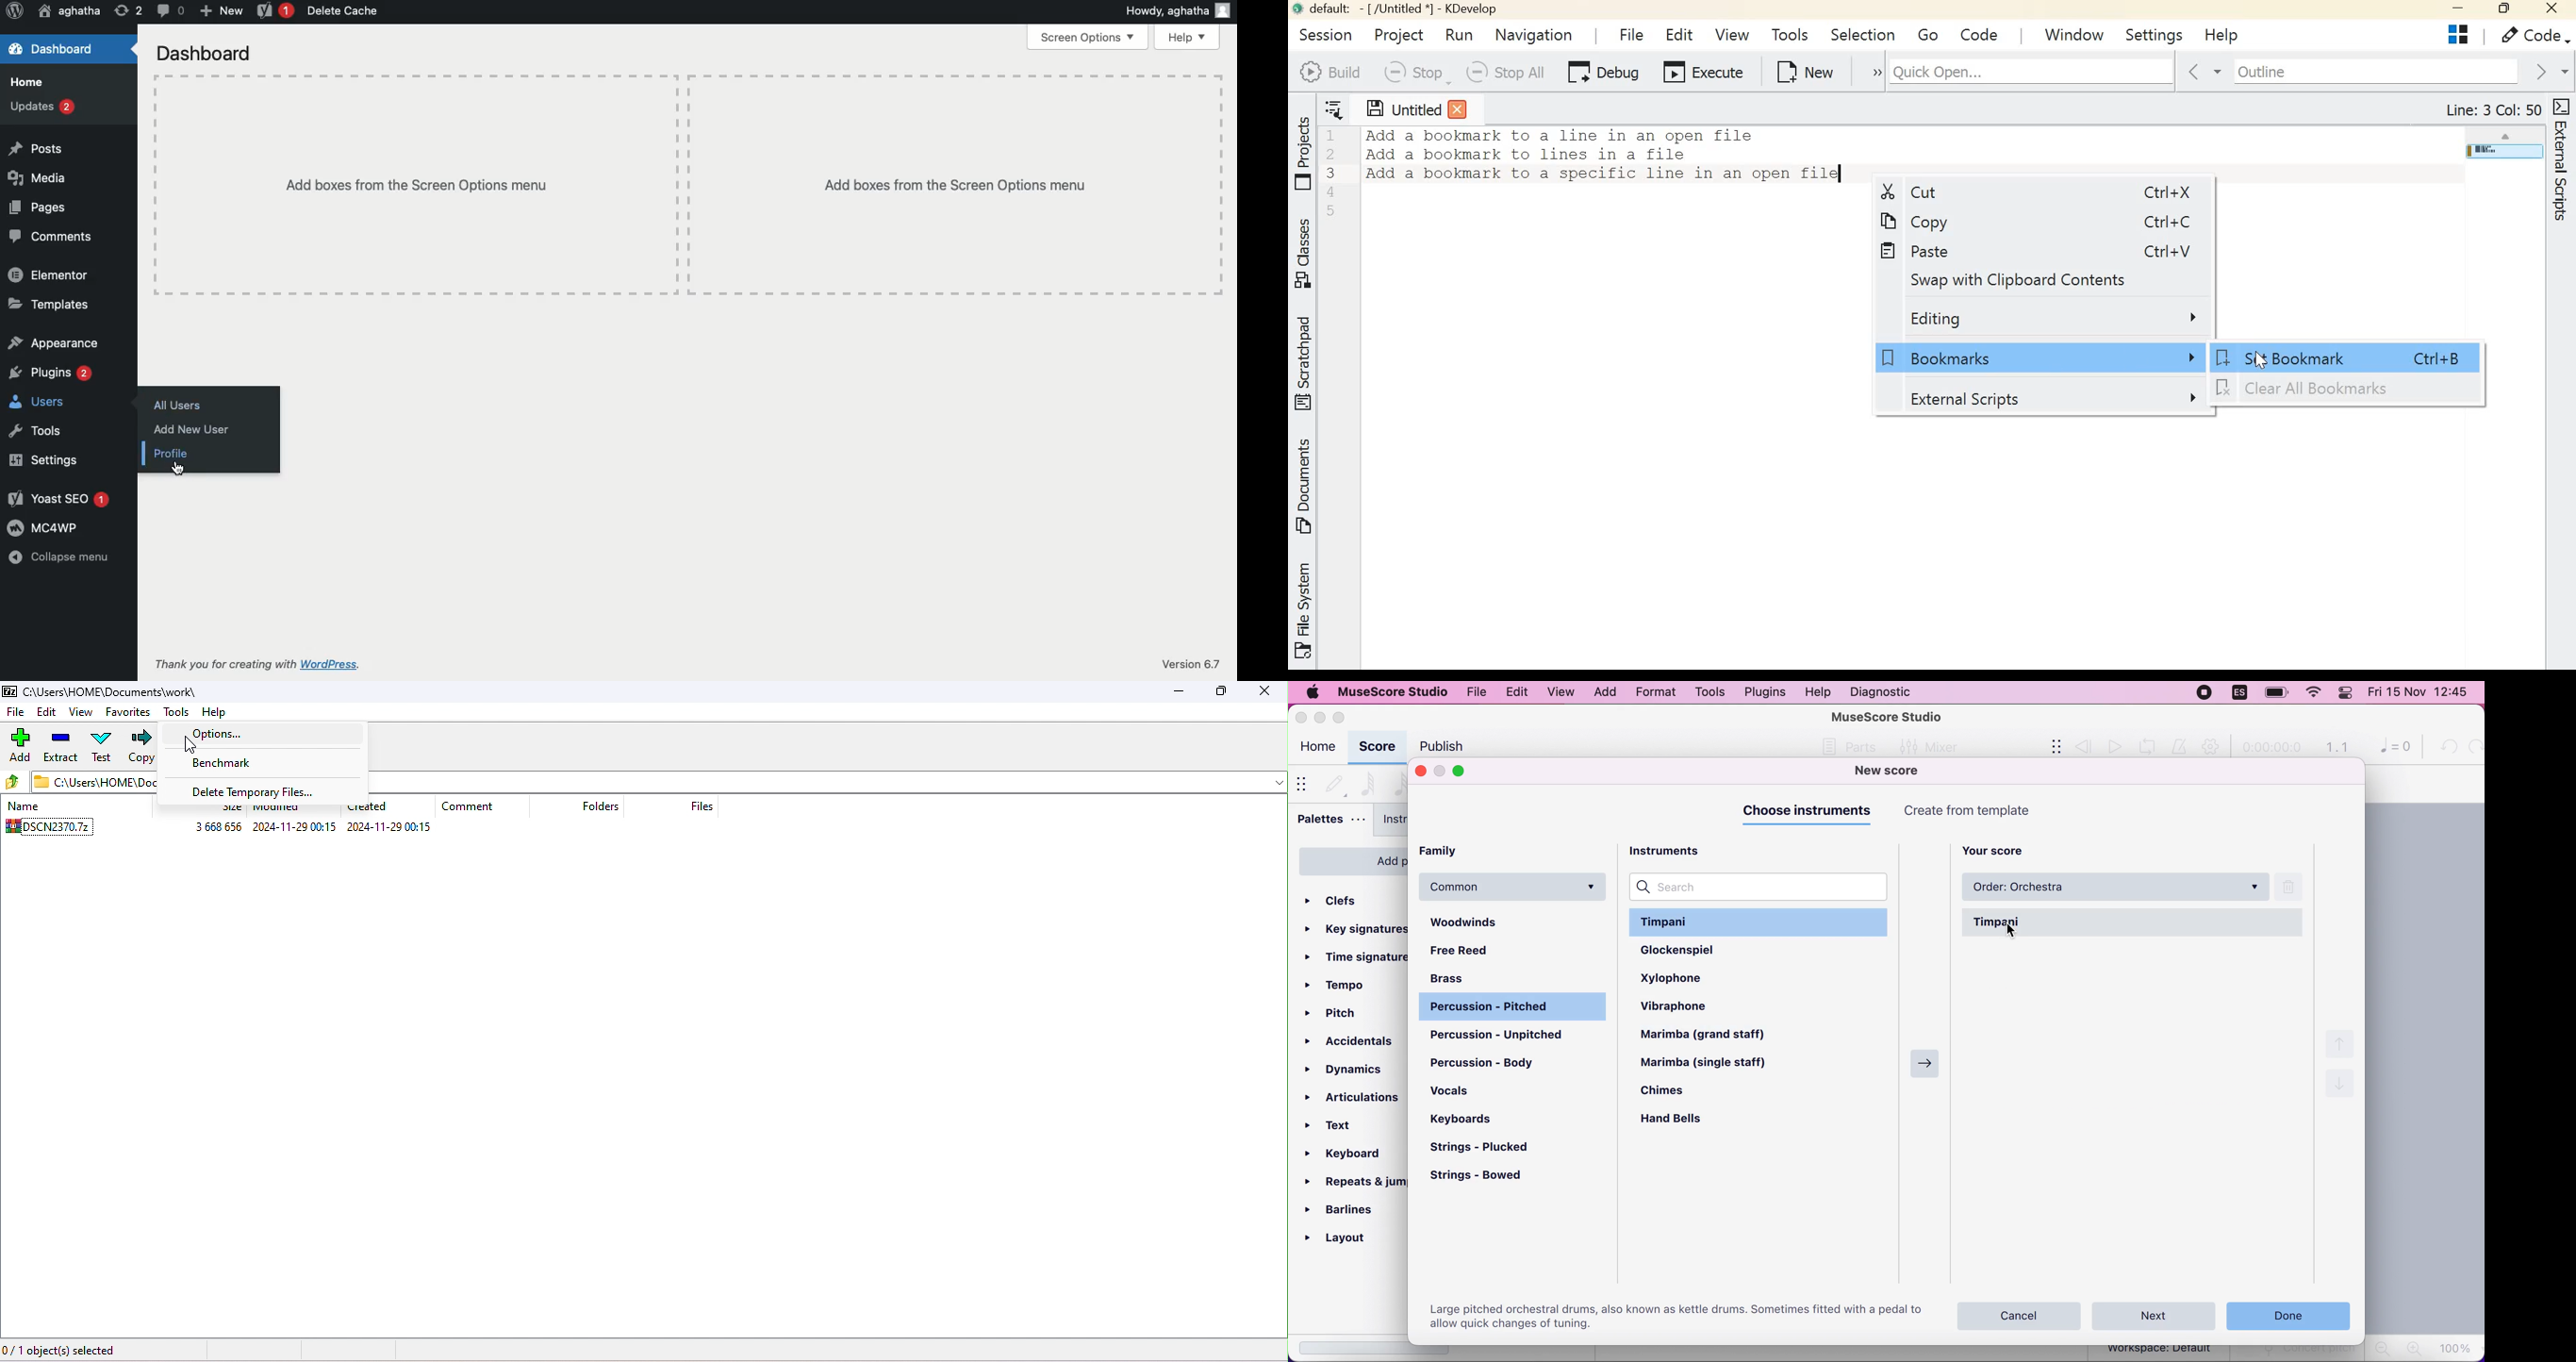 The image size is (2576, 1372). Describe the element at coordinates (1415, 72) in the screenshot. I see `Stop` at that location.